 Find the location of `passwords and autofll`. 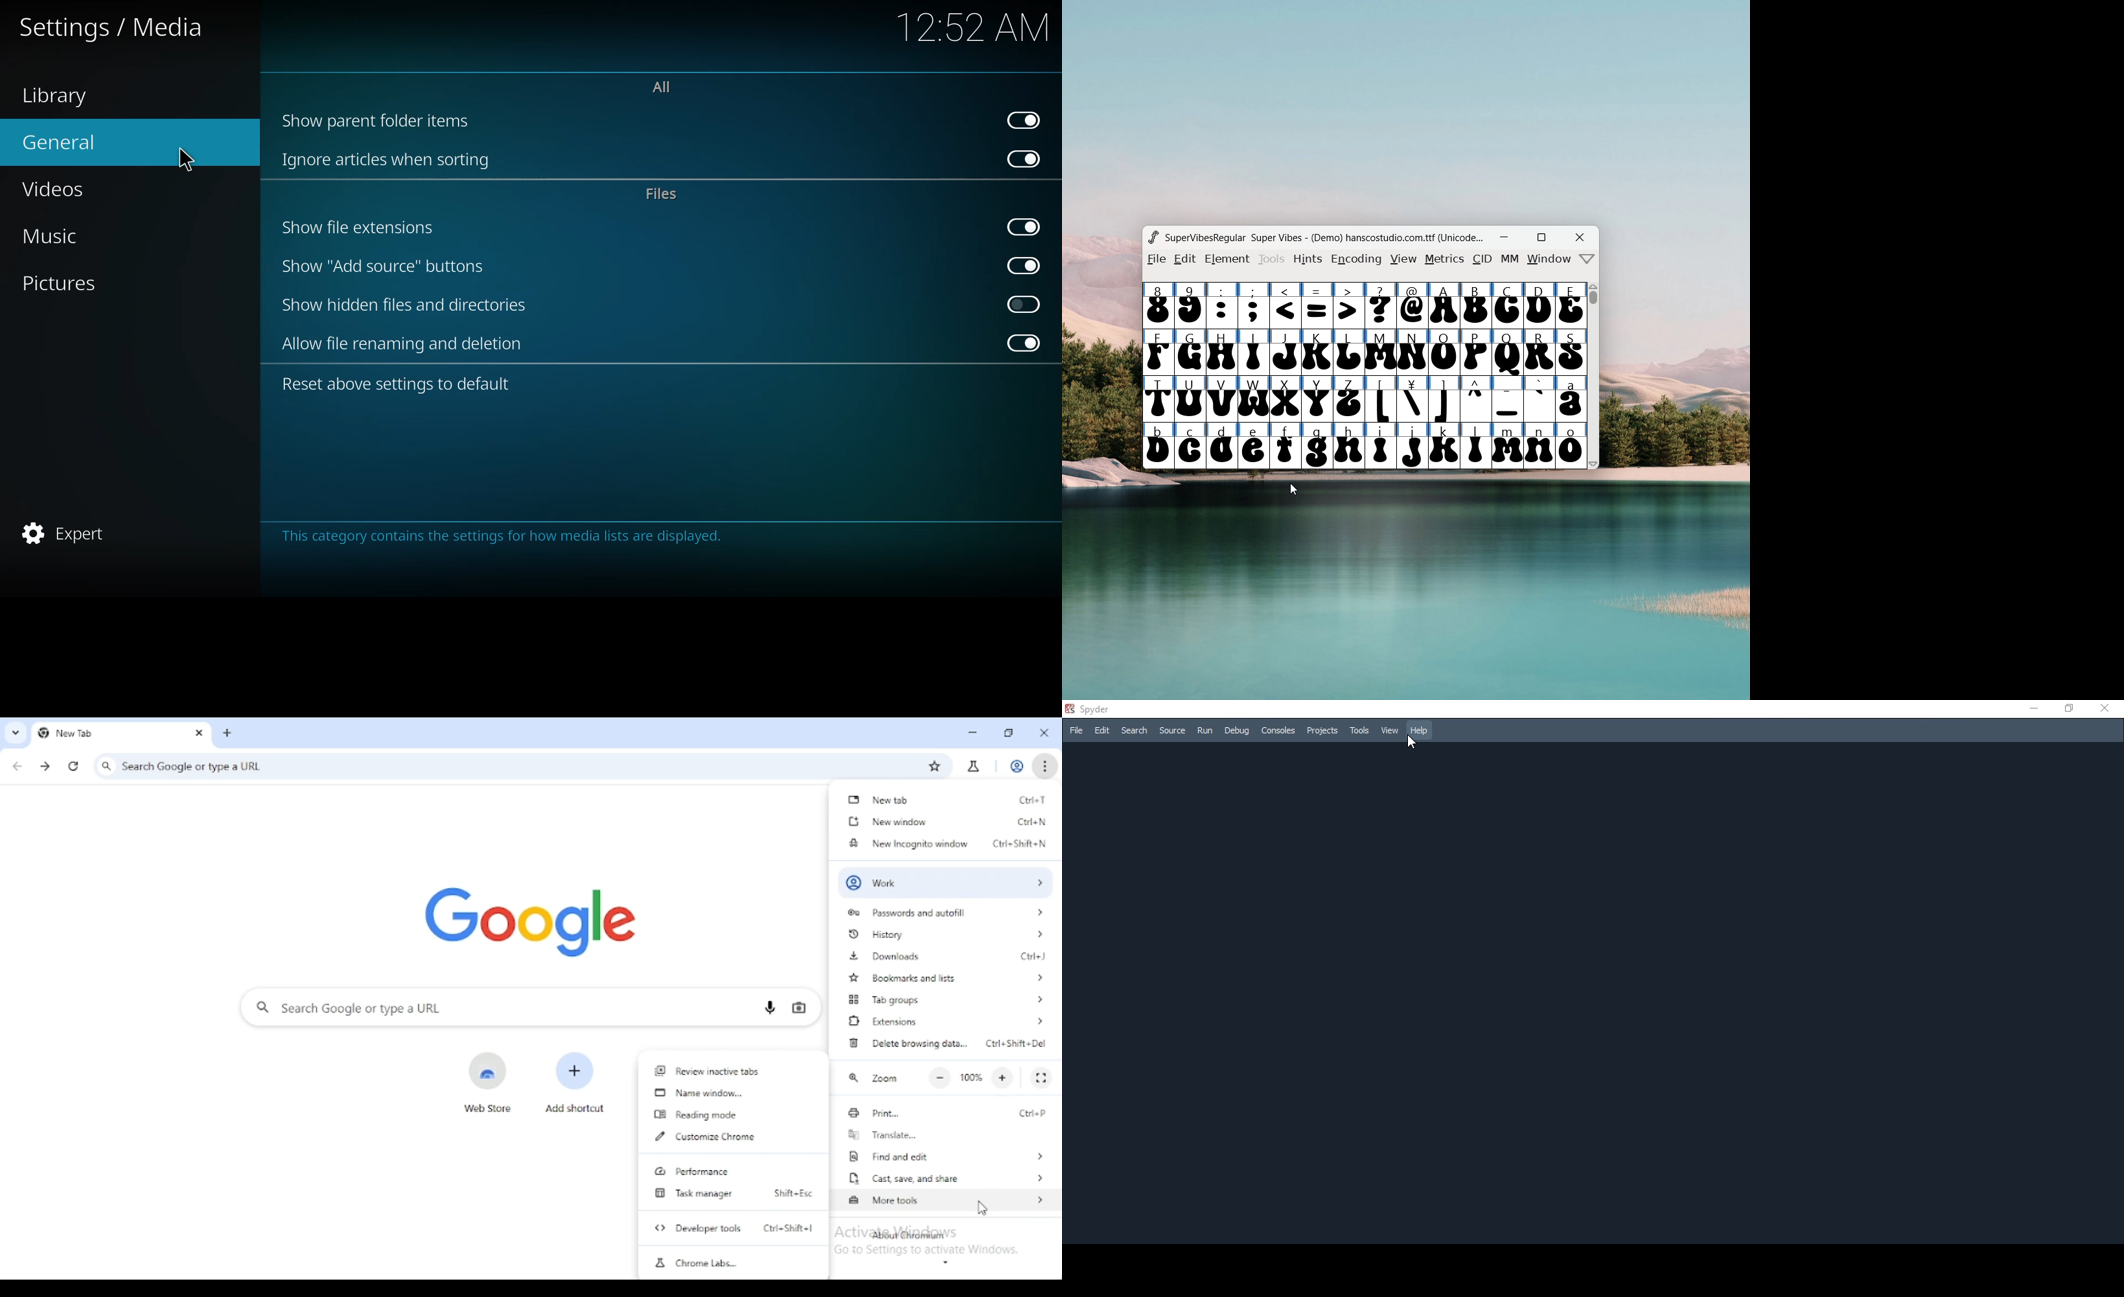

passwords and autofll is located at coordinates (947, 912).